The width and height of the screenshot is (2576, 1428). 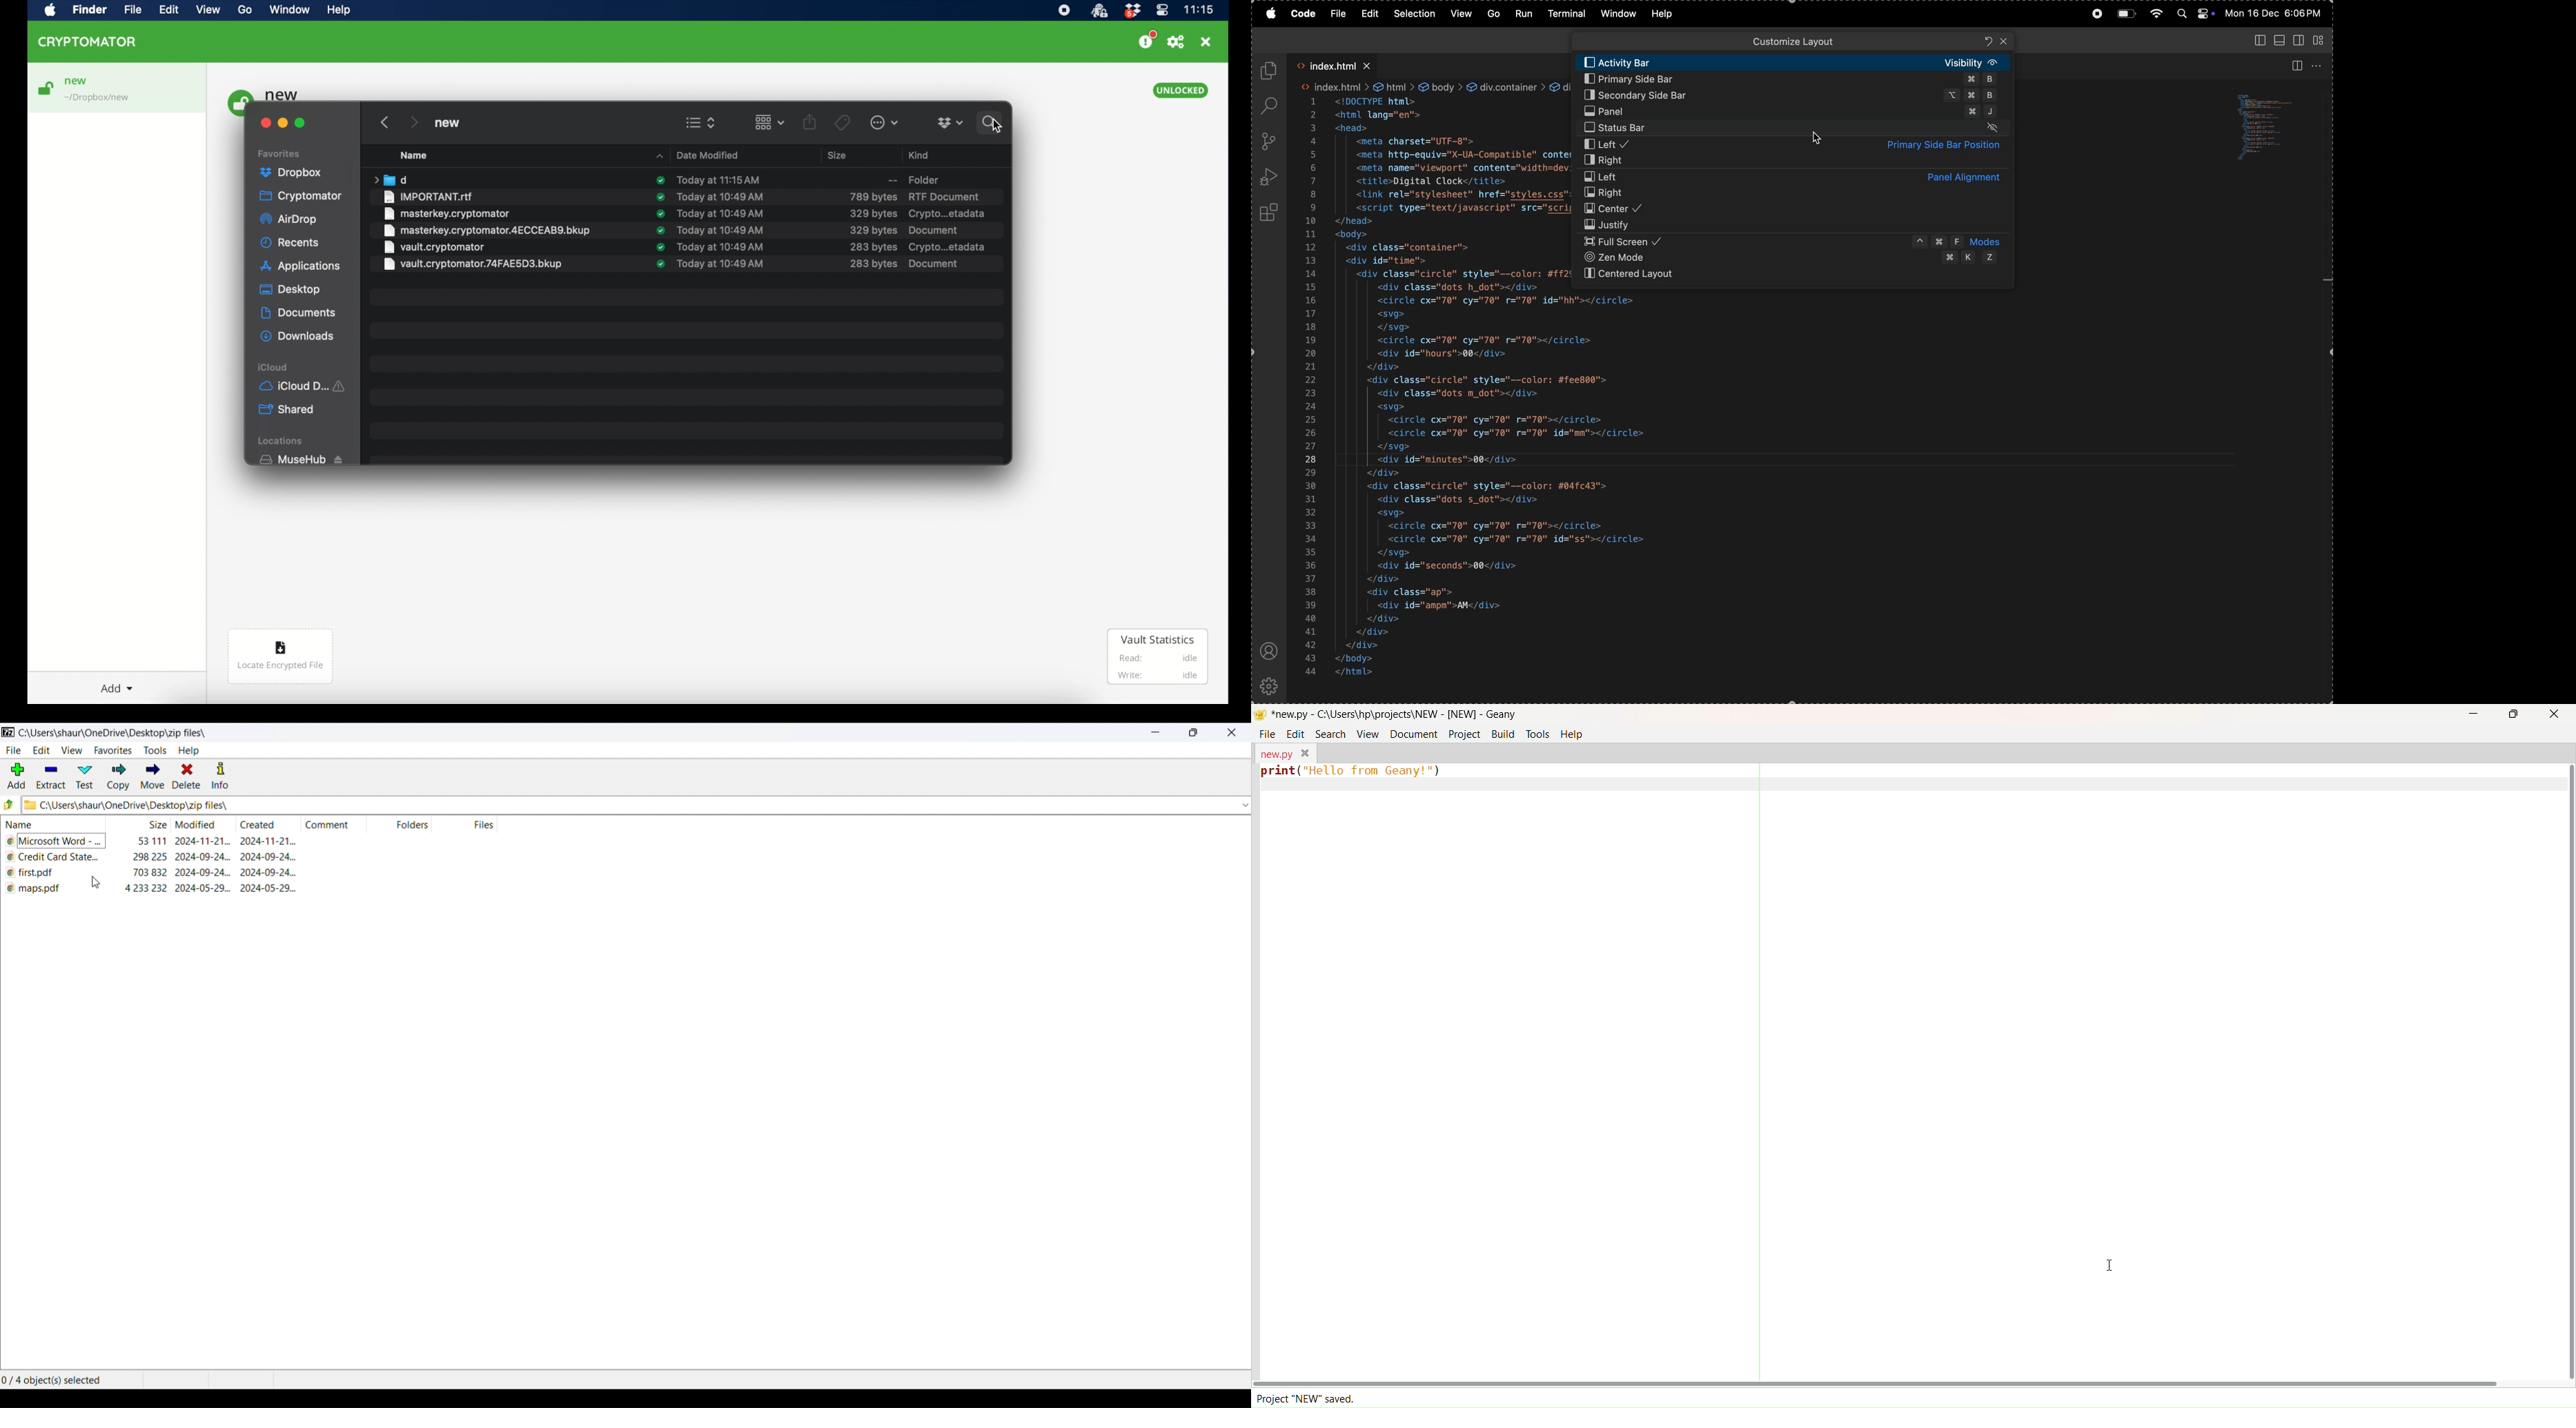 What do you see at coordinates (155, 826) in the screenshot?
I see `size` at bounding box center [155, 826].